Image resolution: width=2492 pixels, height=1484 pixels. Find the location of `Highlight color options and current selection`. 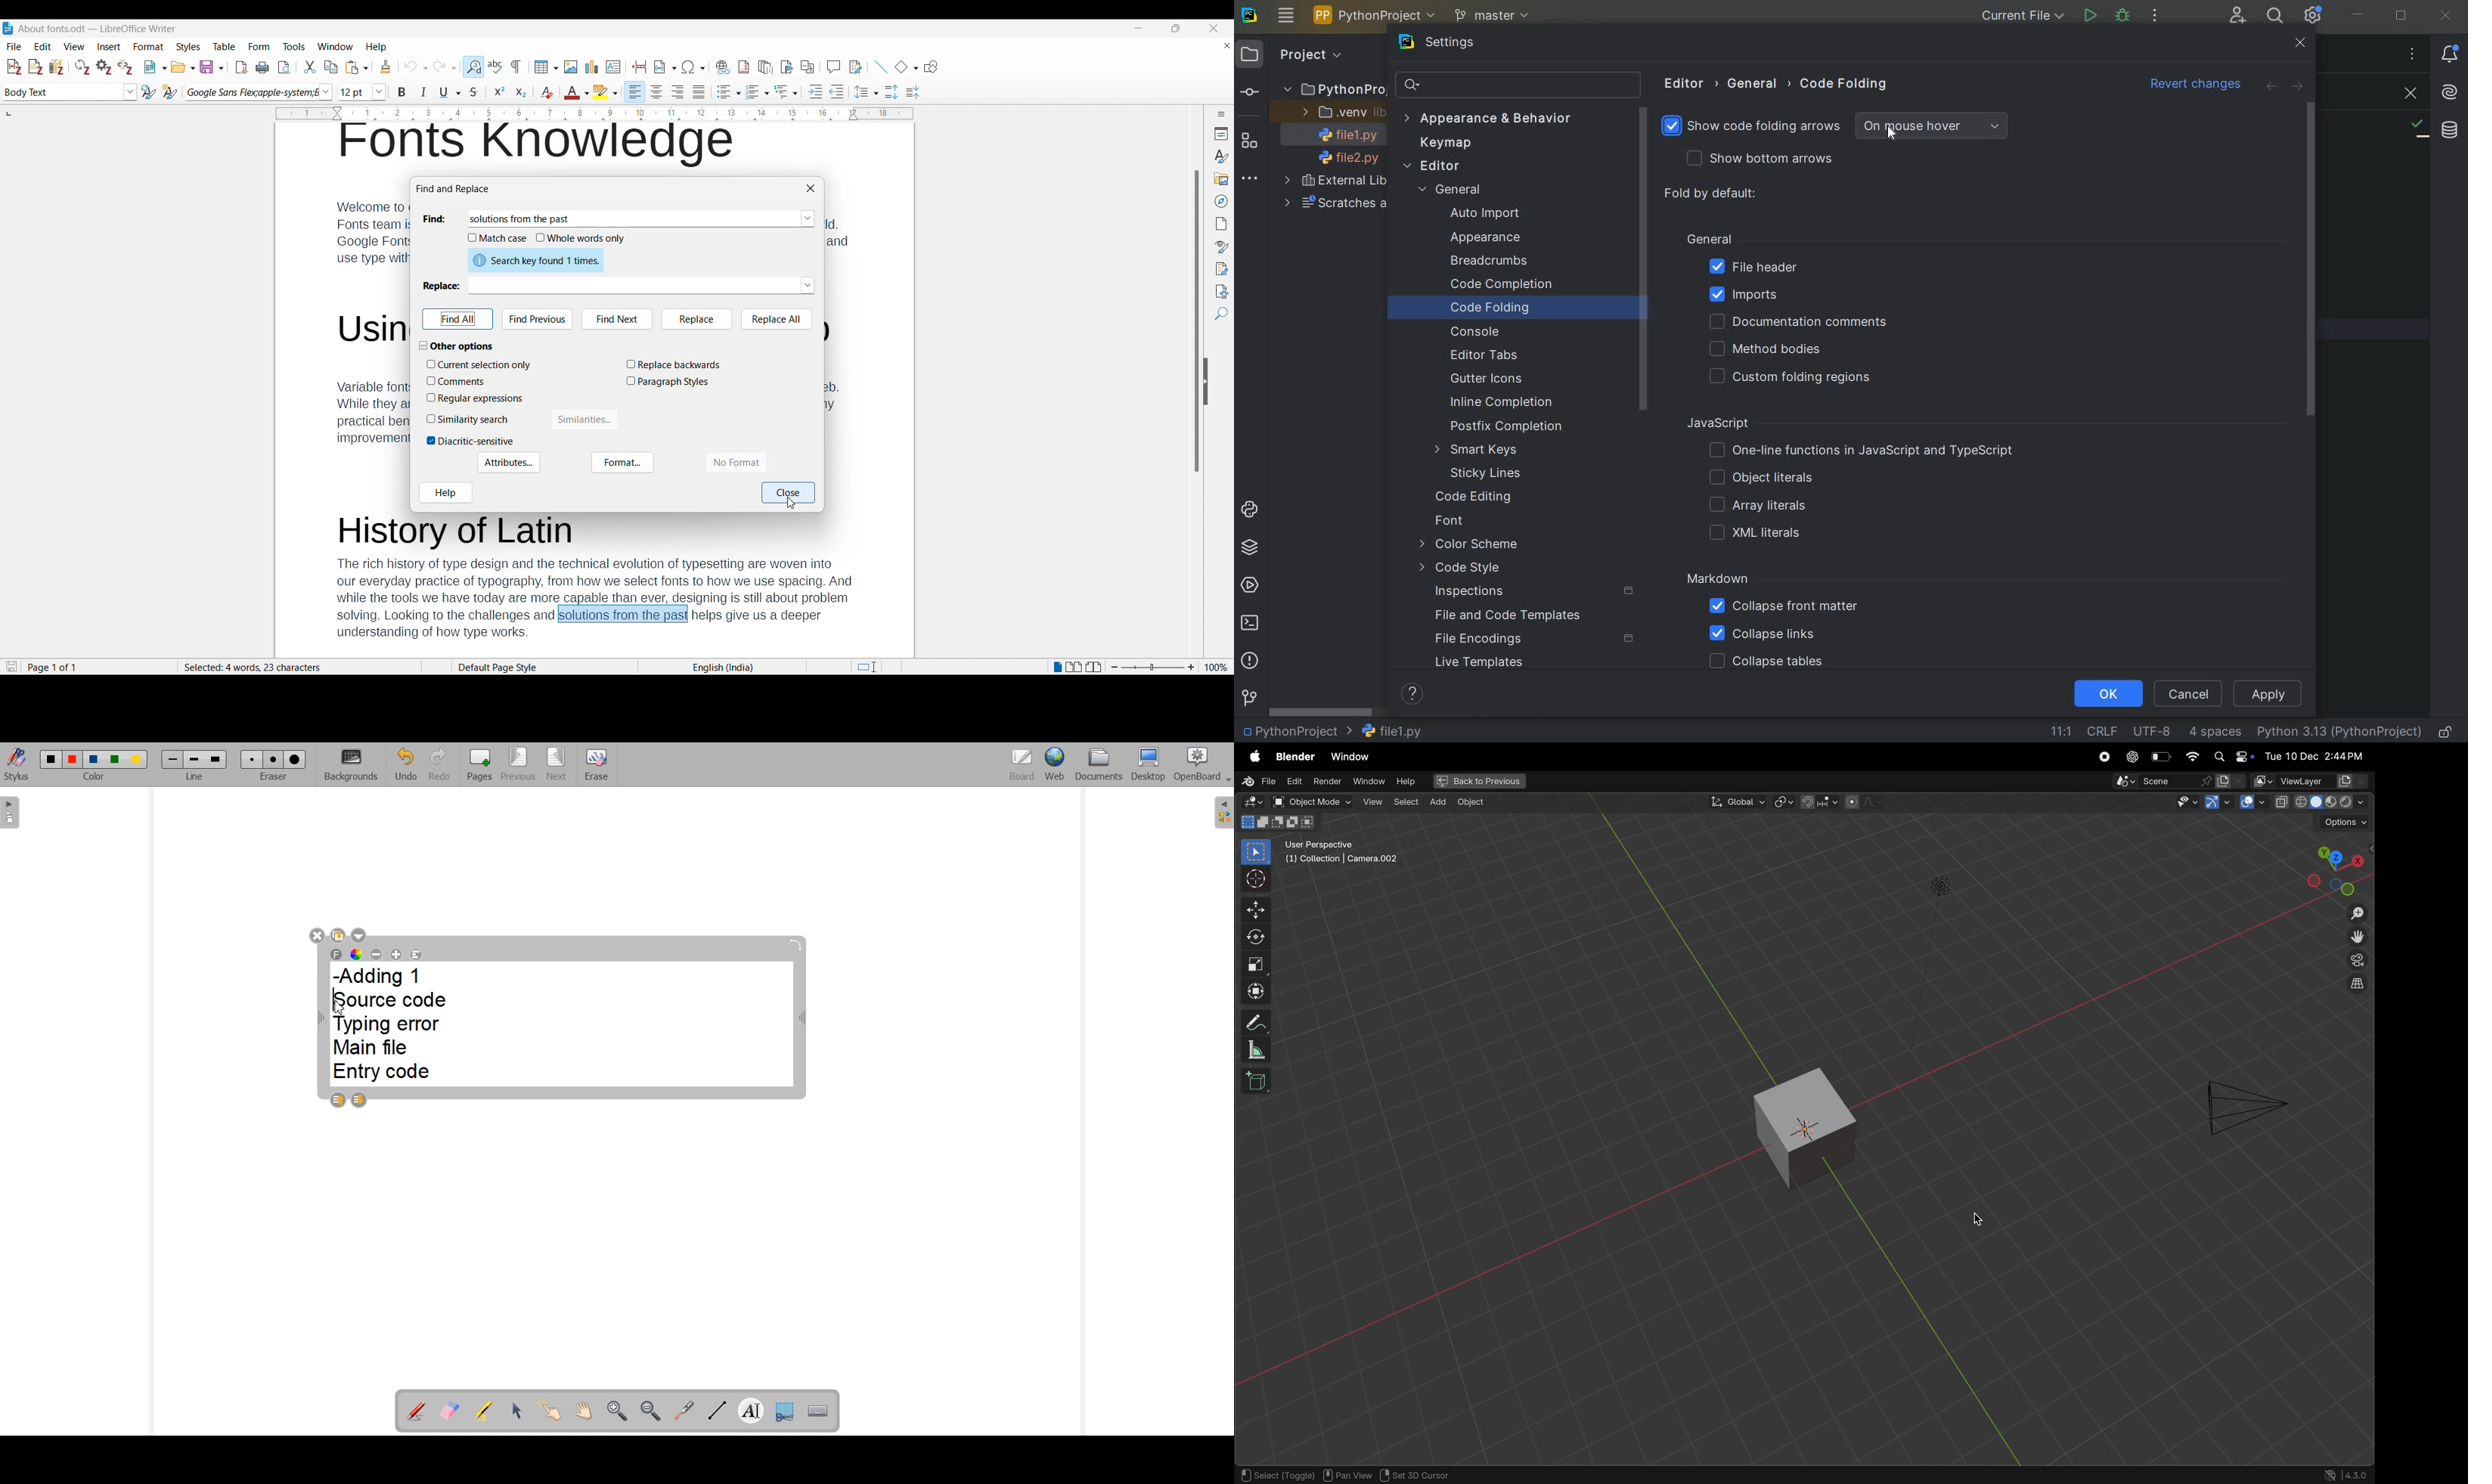

Highlight color options and current selection is located at coordinates (605, 92).